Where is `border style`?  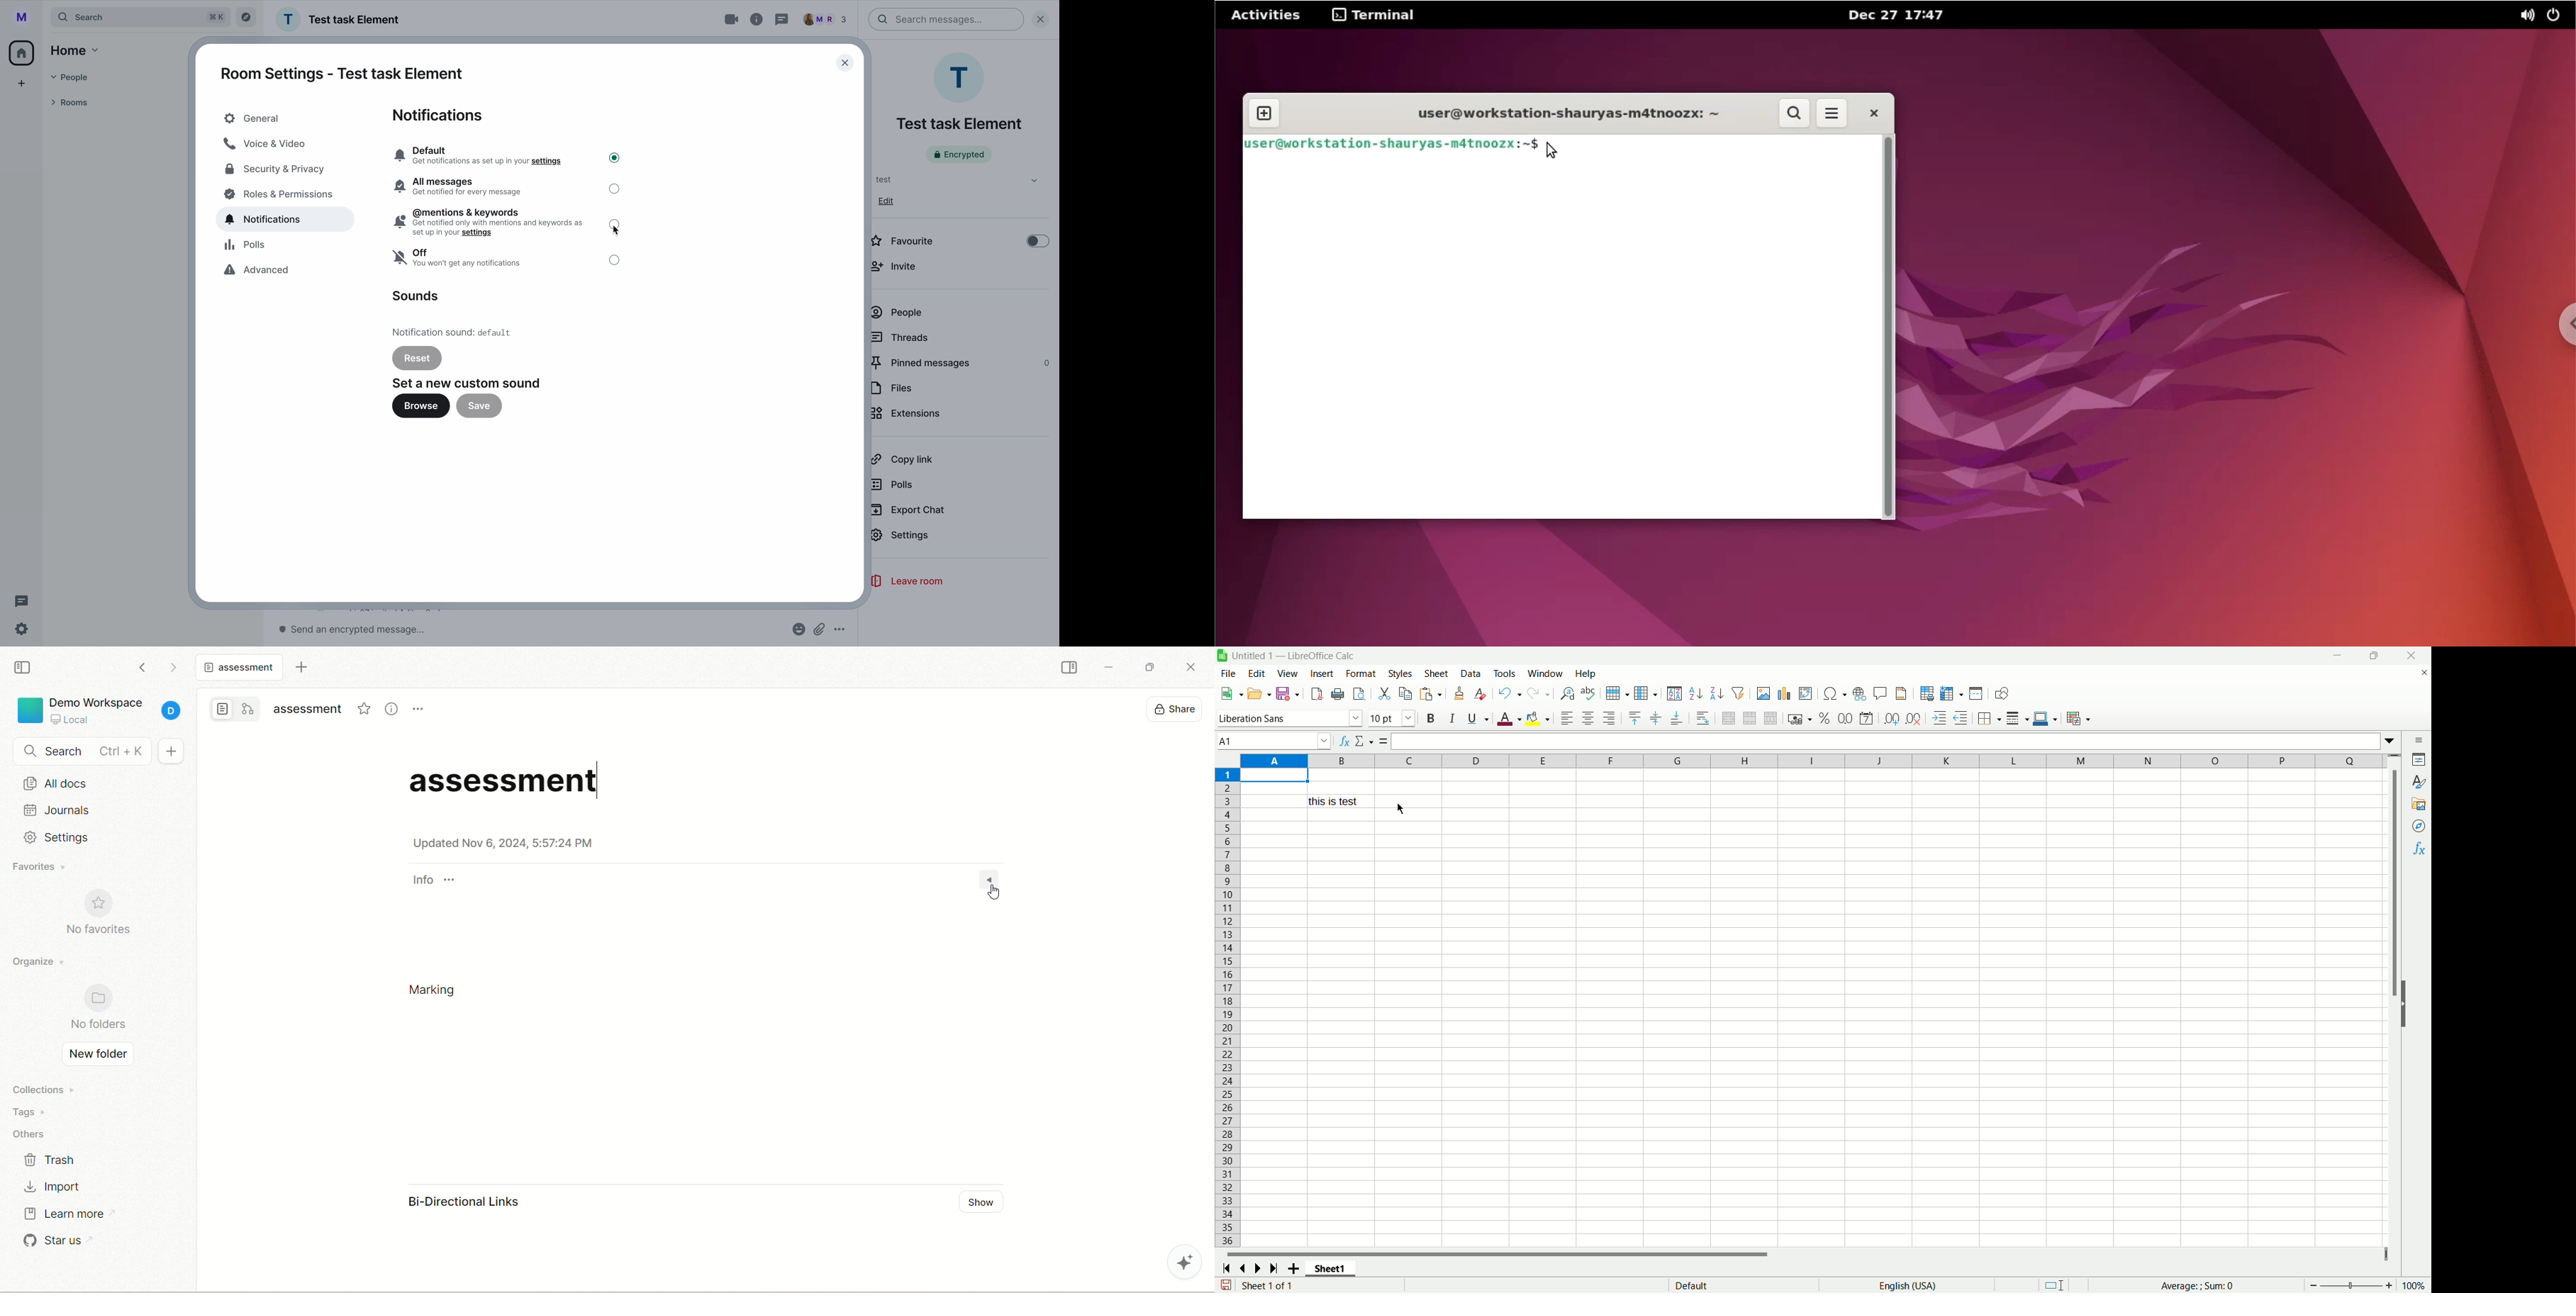 border style is located at coordinates (2018, 717).